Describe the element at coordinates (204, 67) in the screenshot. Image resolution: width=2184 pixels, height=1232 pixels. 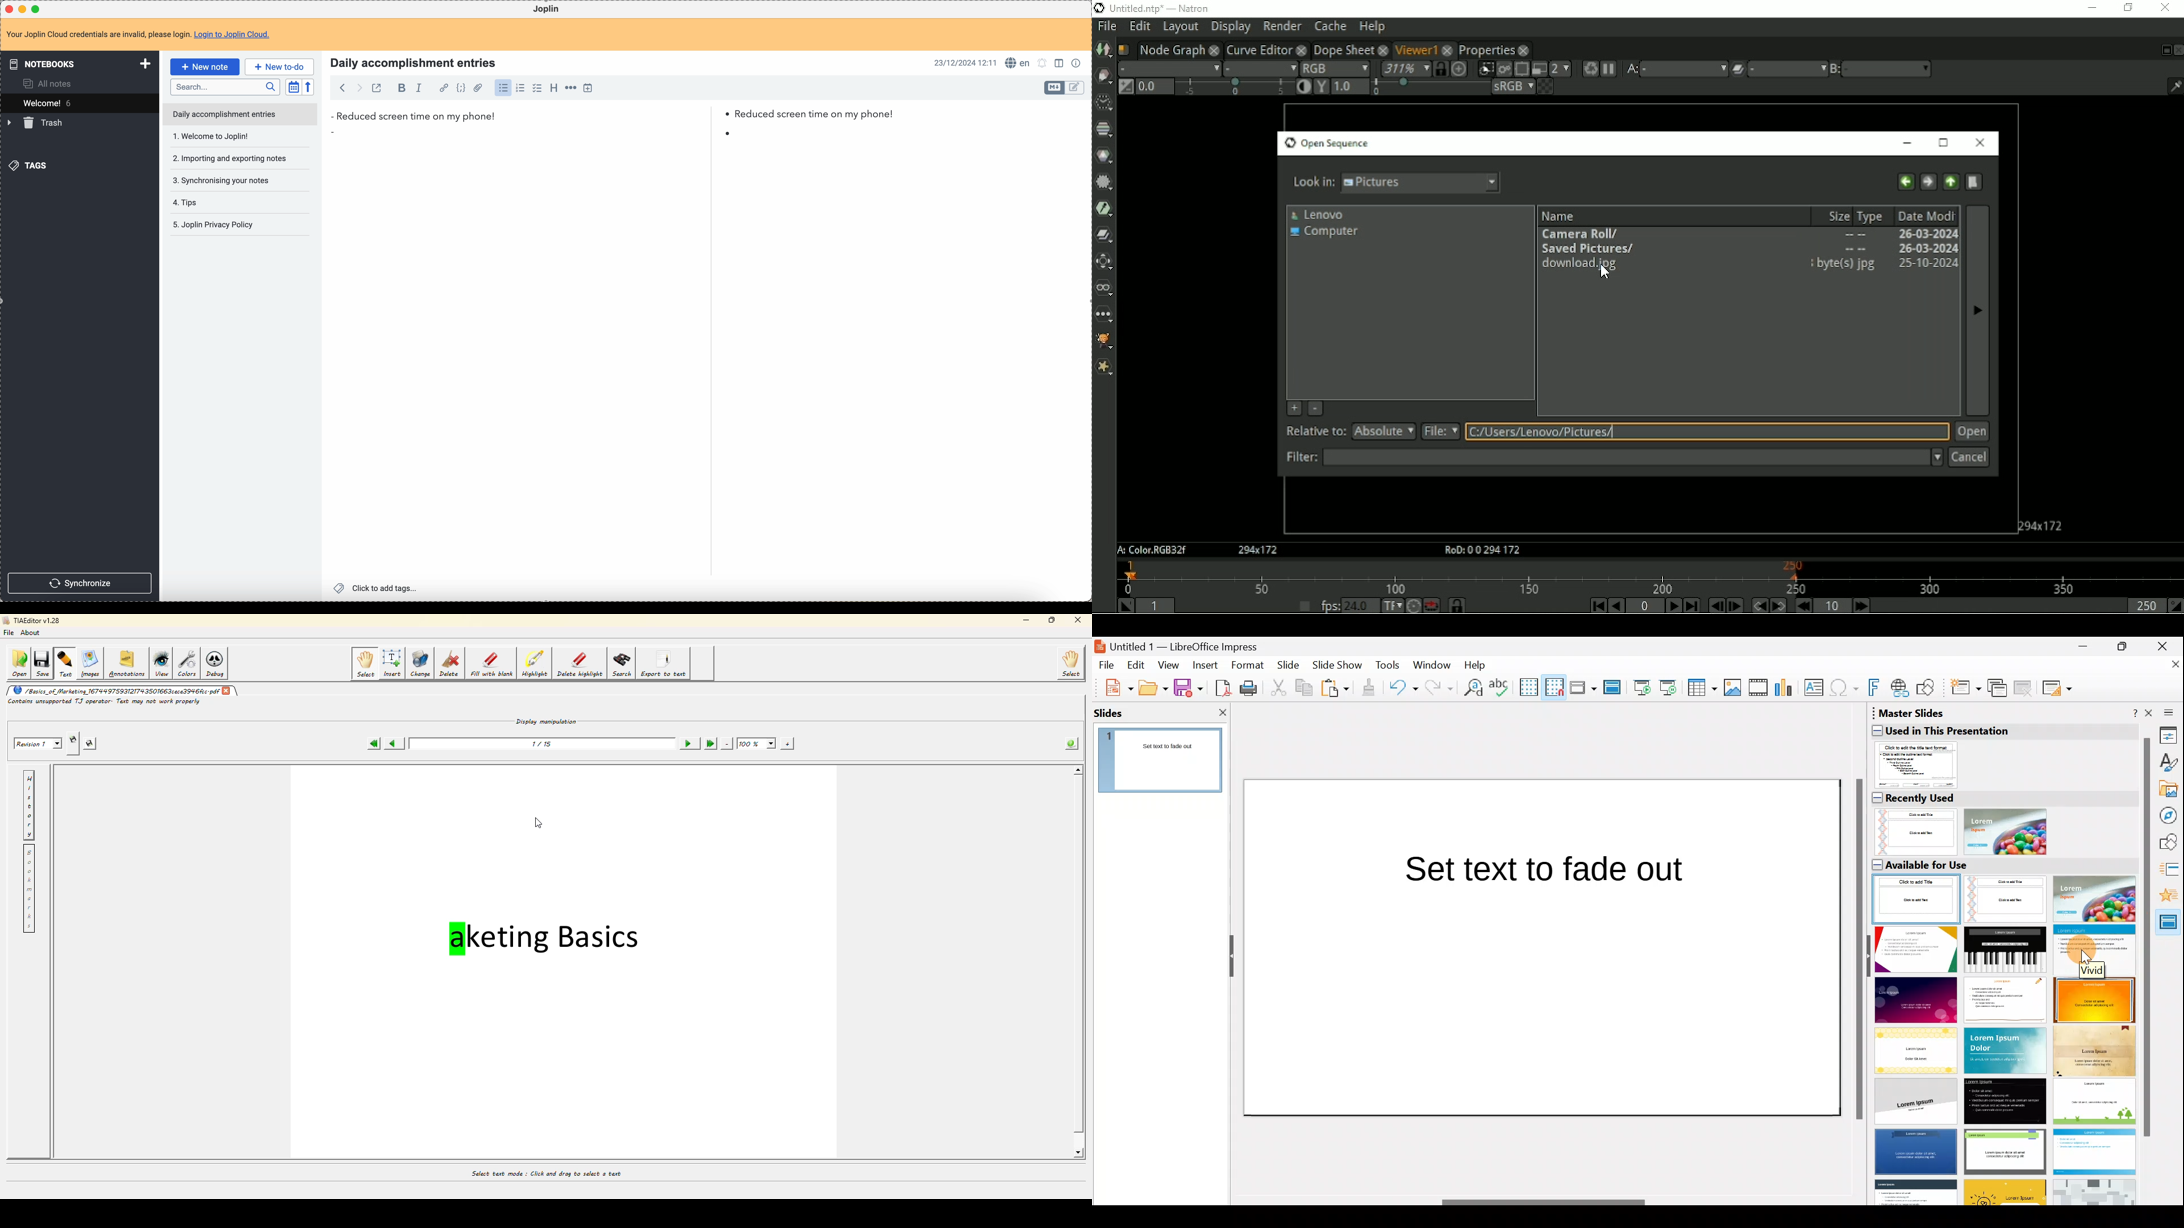
I see `click on new note` at that location.